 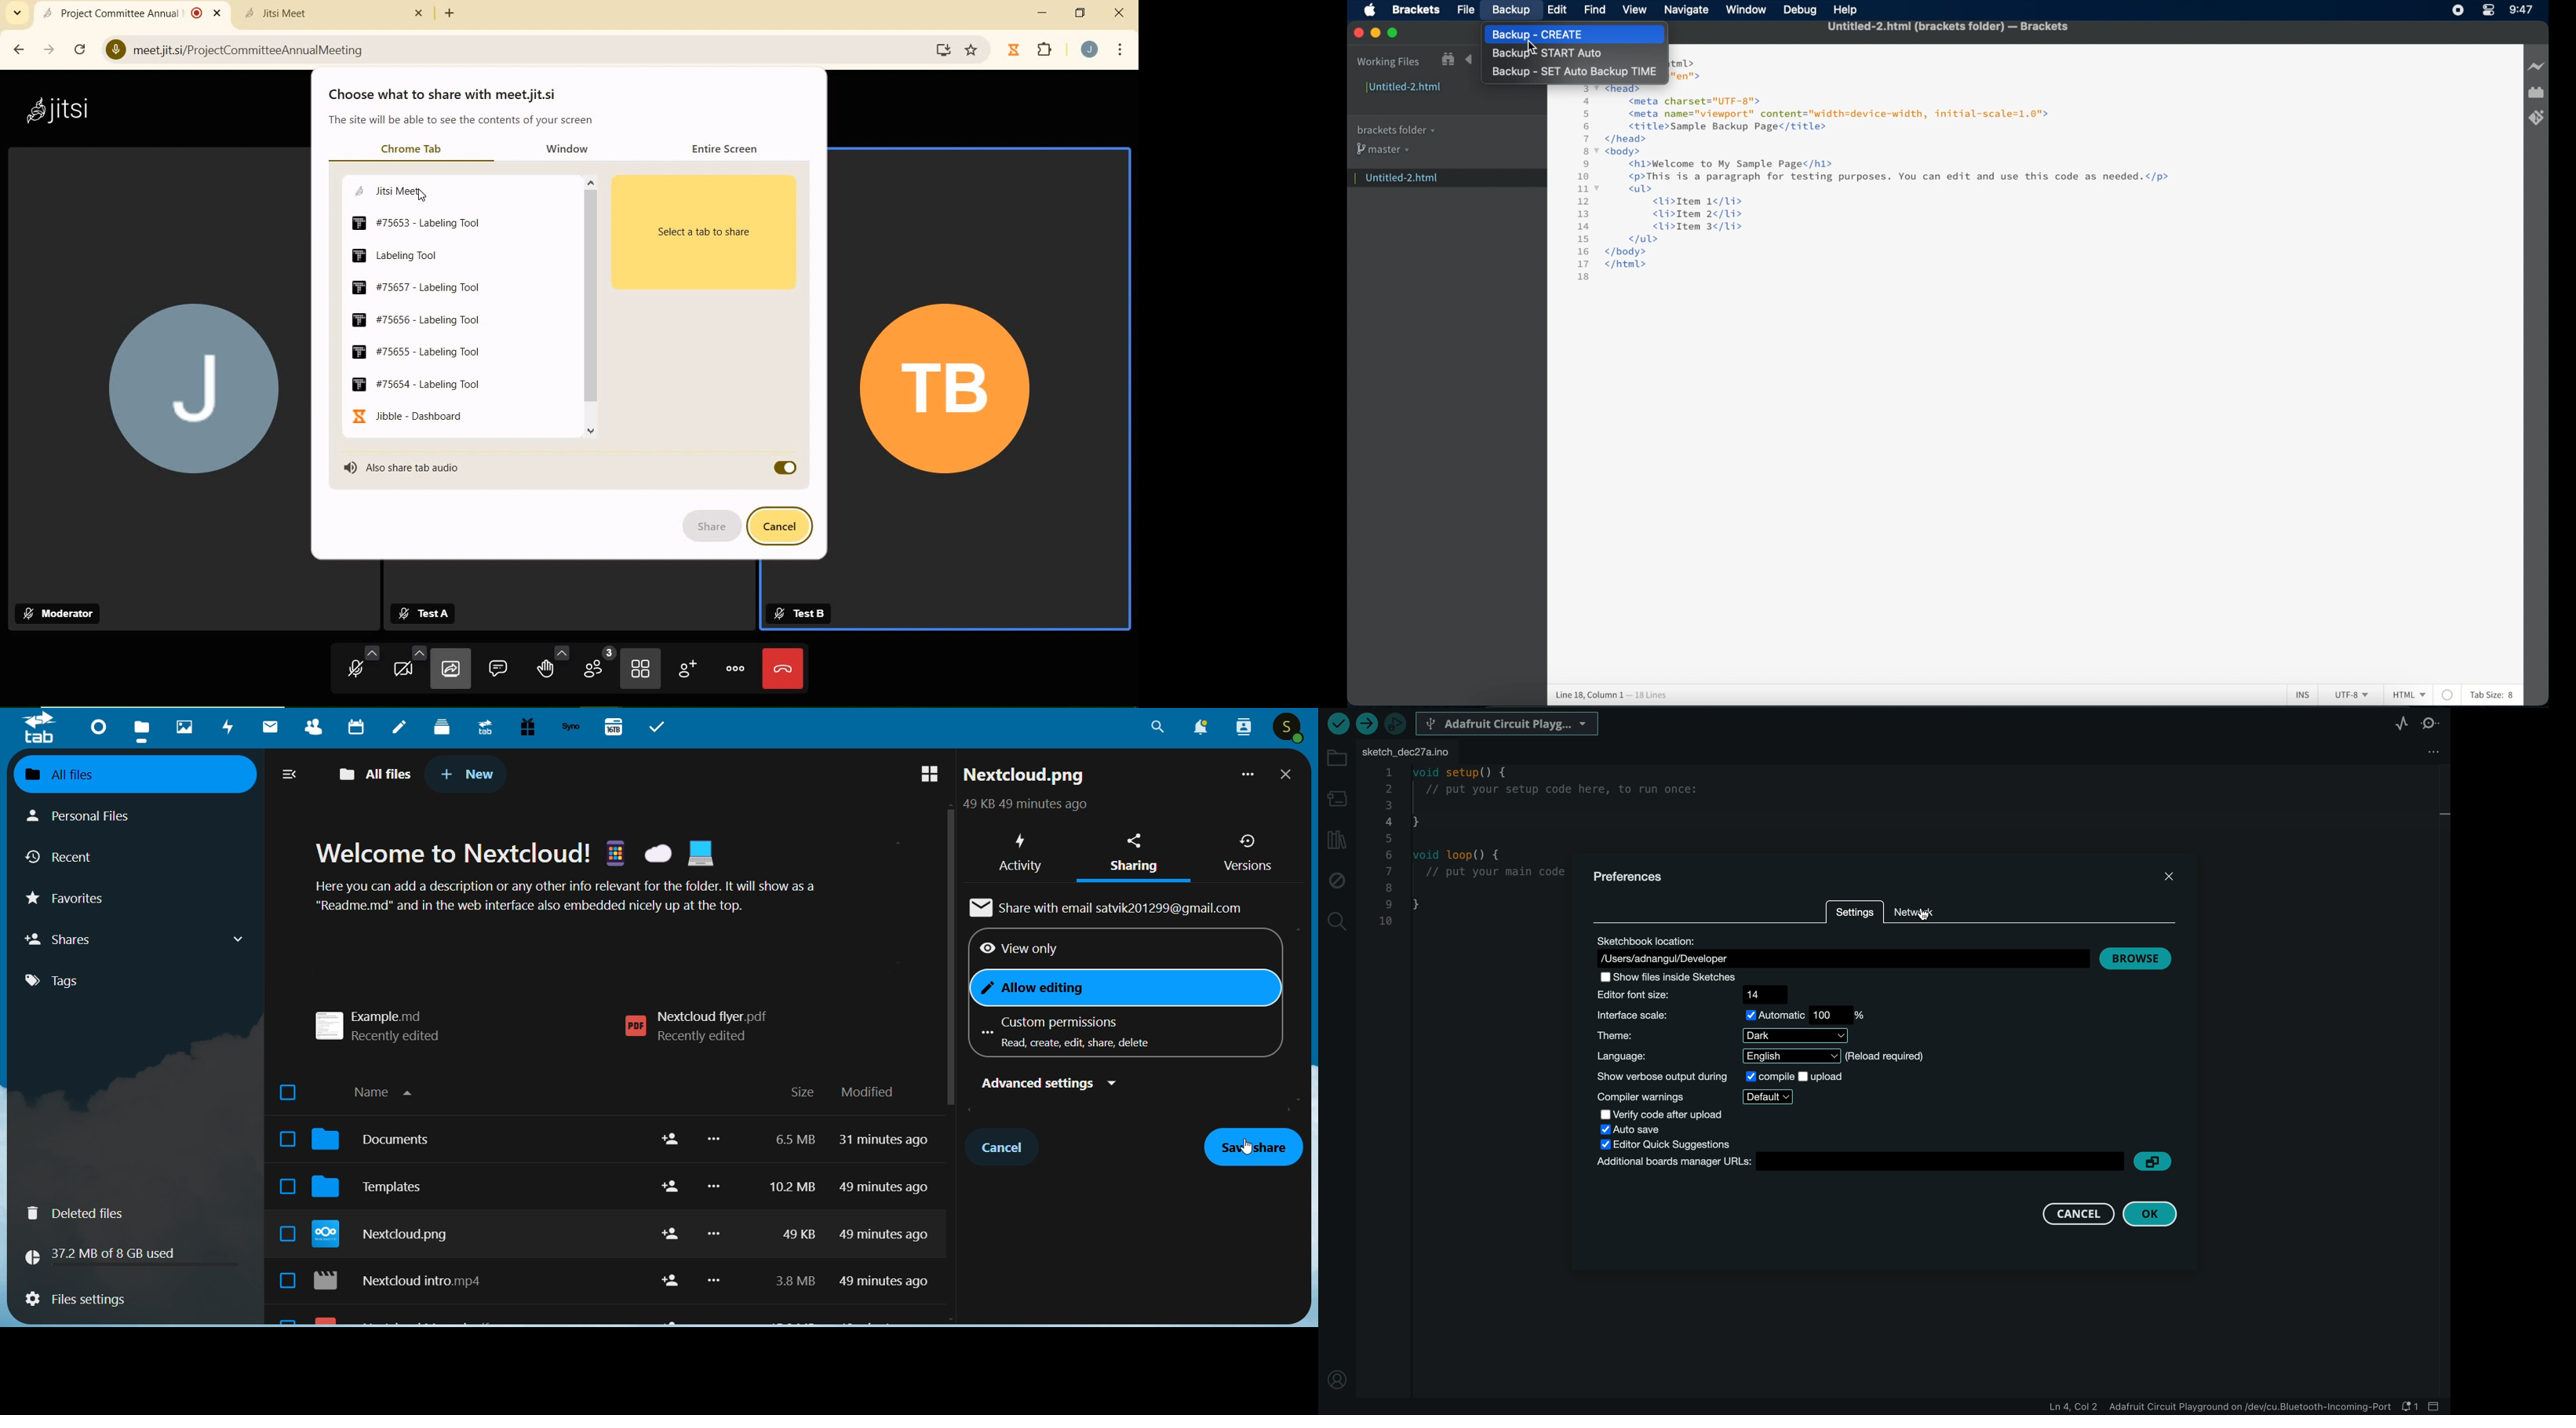 I want to click on show files, so click(x=1694, y=978).